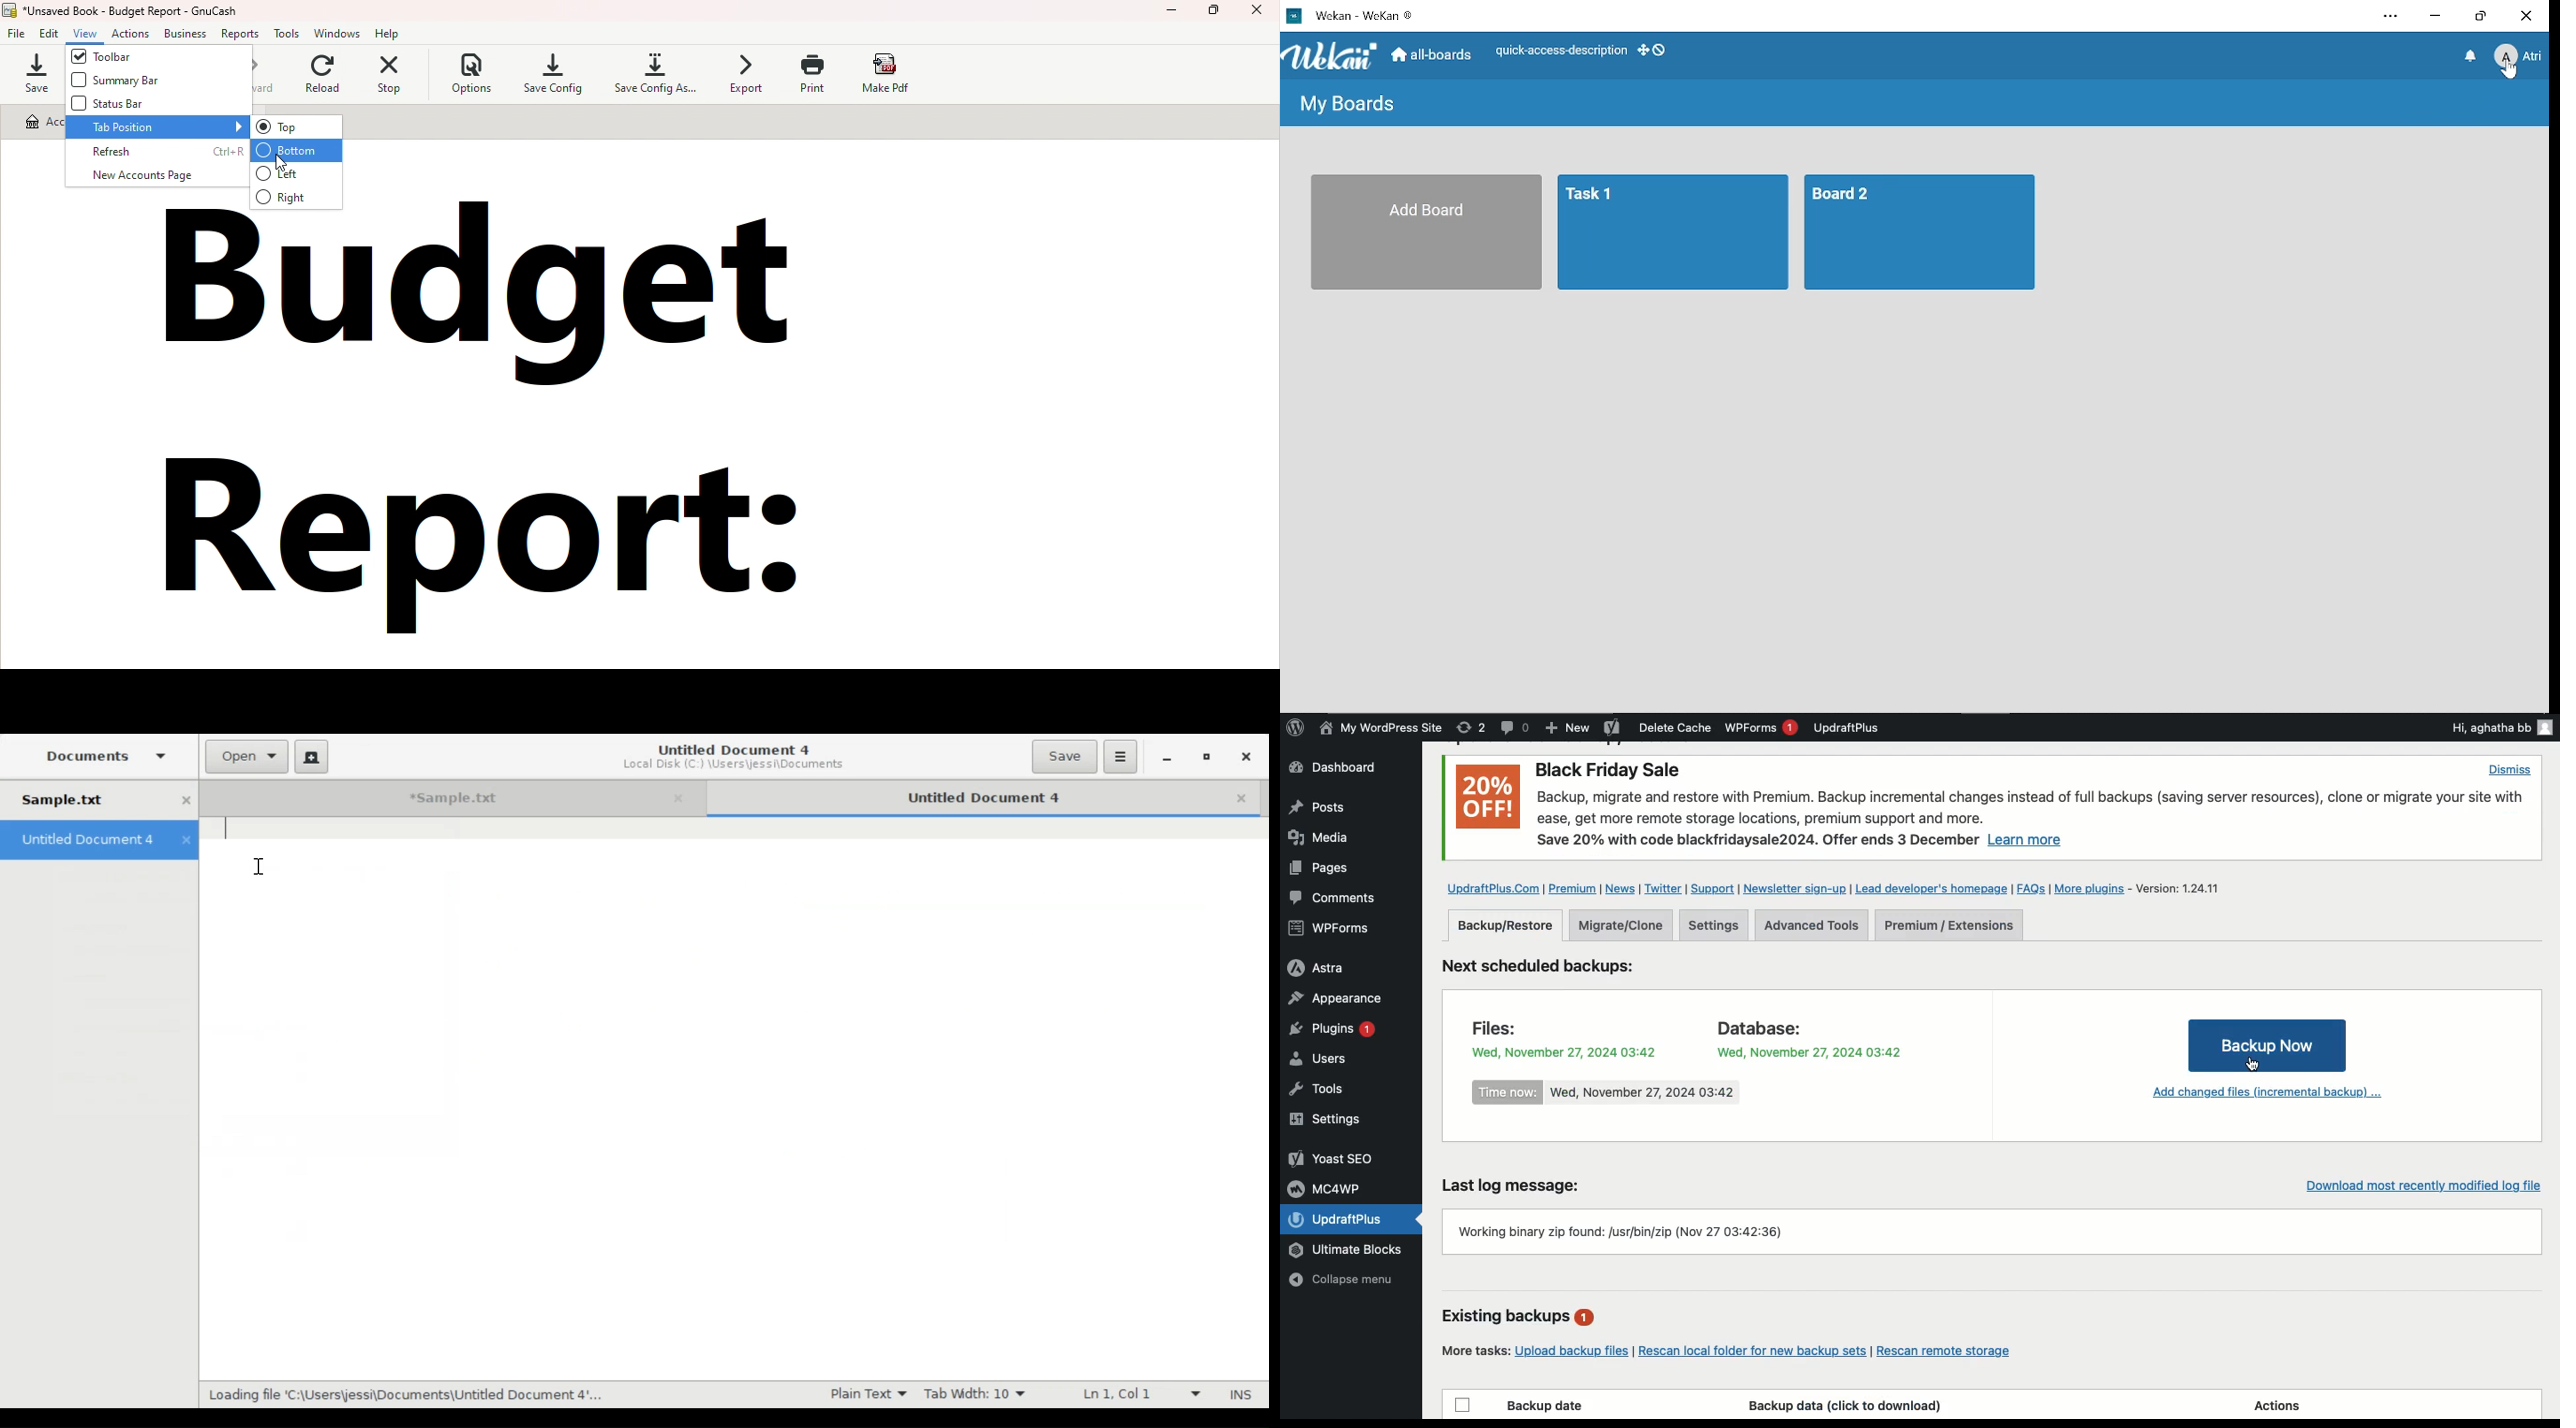 The width and height of the screenshot is (2576, 1428). I want to click on Backup date, so click(1548, 1406).